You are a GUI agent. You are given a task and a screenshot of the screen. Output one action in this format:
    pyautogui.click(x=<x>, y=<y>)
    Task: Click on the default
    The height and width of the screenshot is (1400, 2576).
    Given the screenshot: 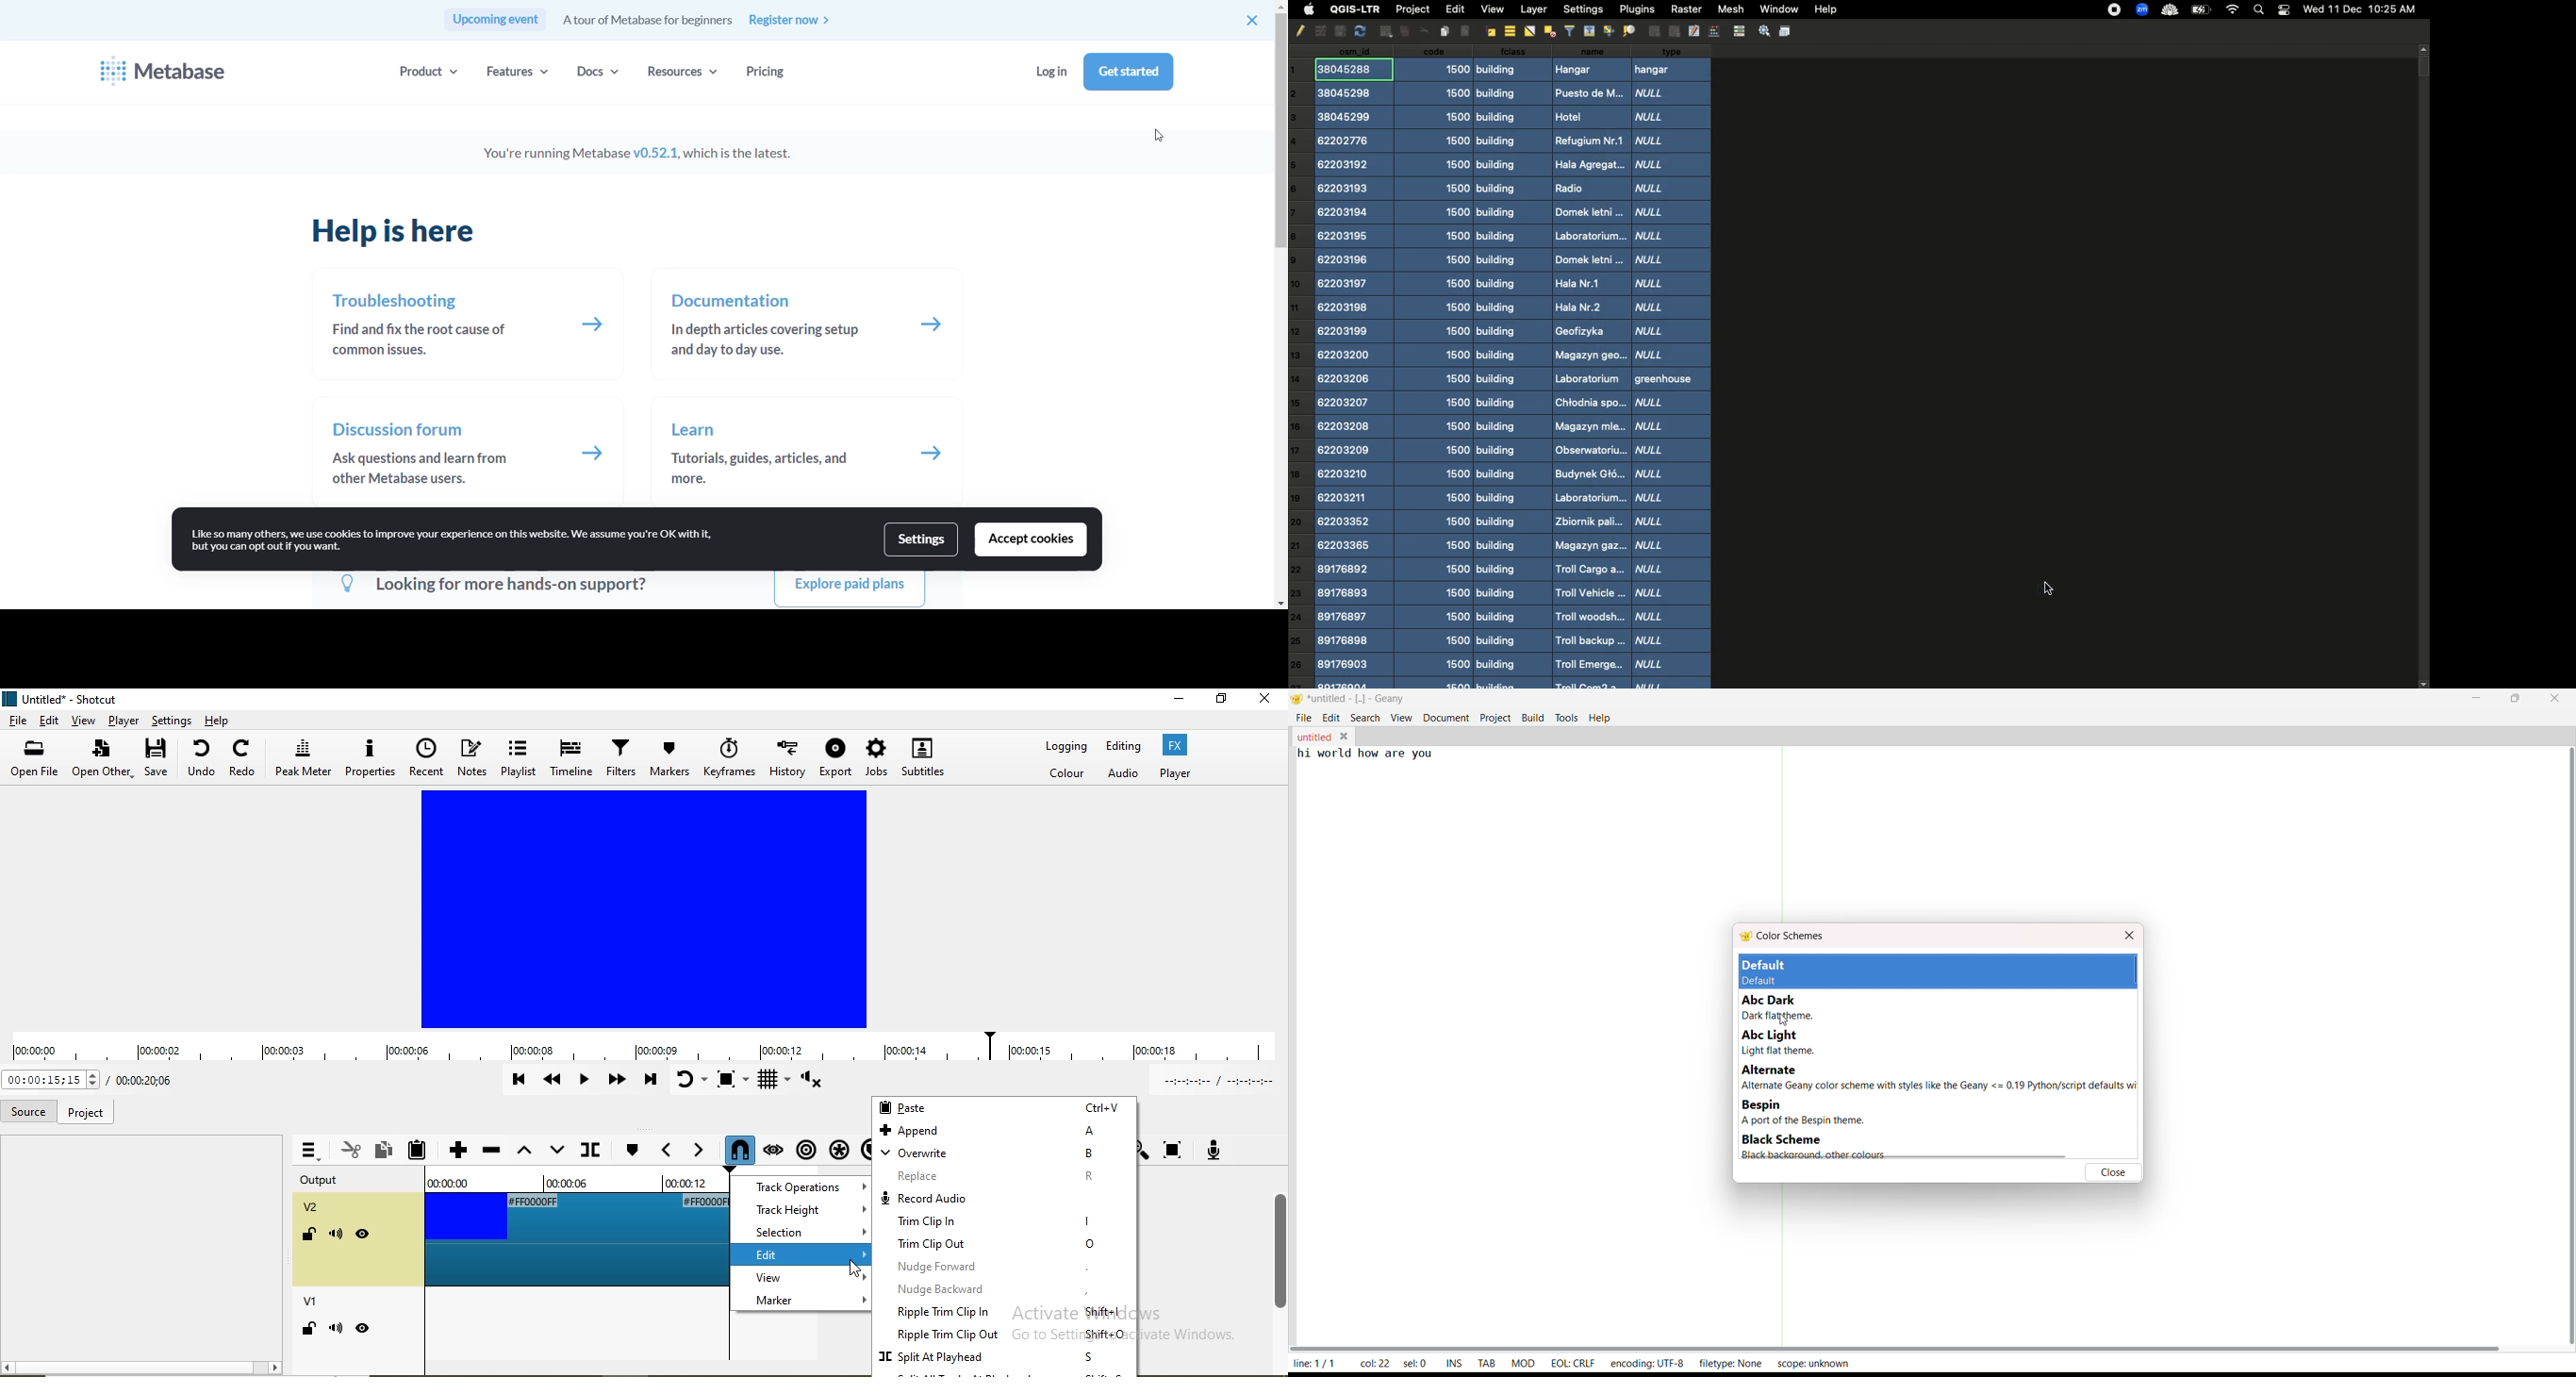 What is the action you would take?
    pyautogui.click(x=1780, y=972)
    